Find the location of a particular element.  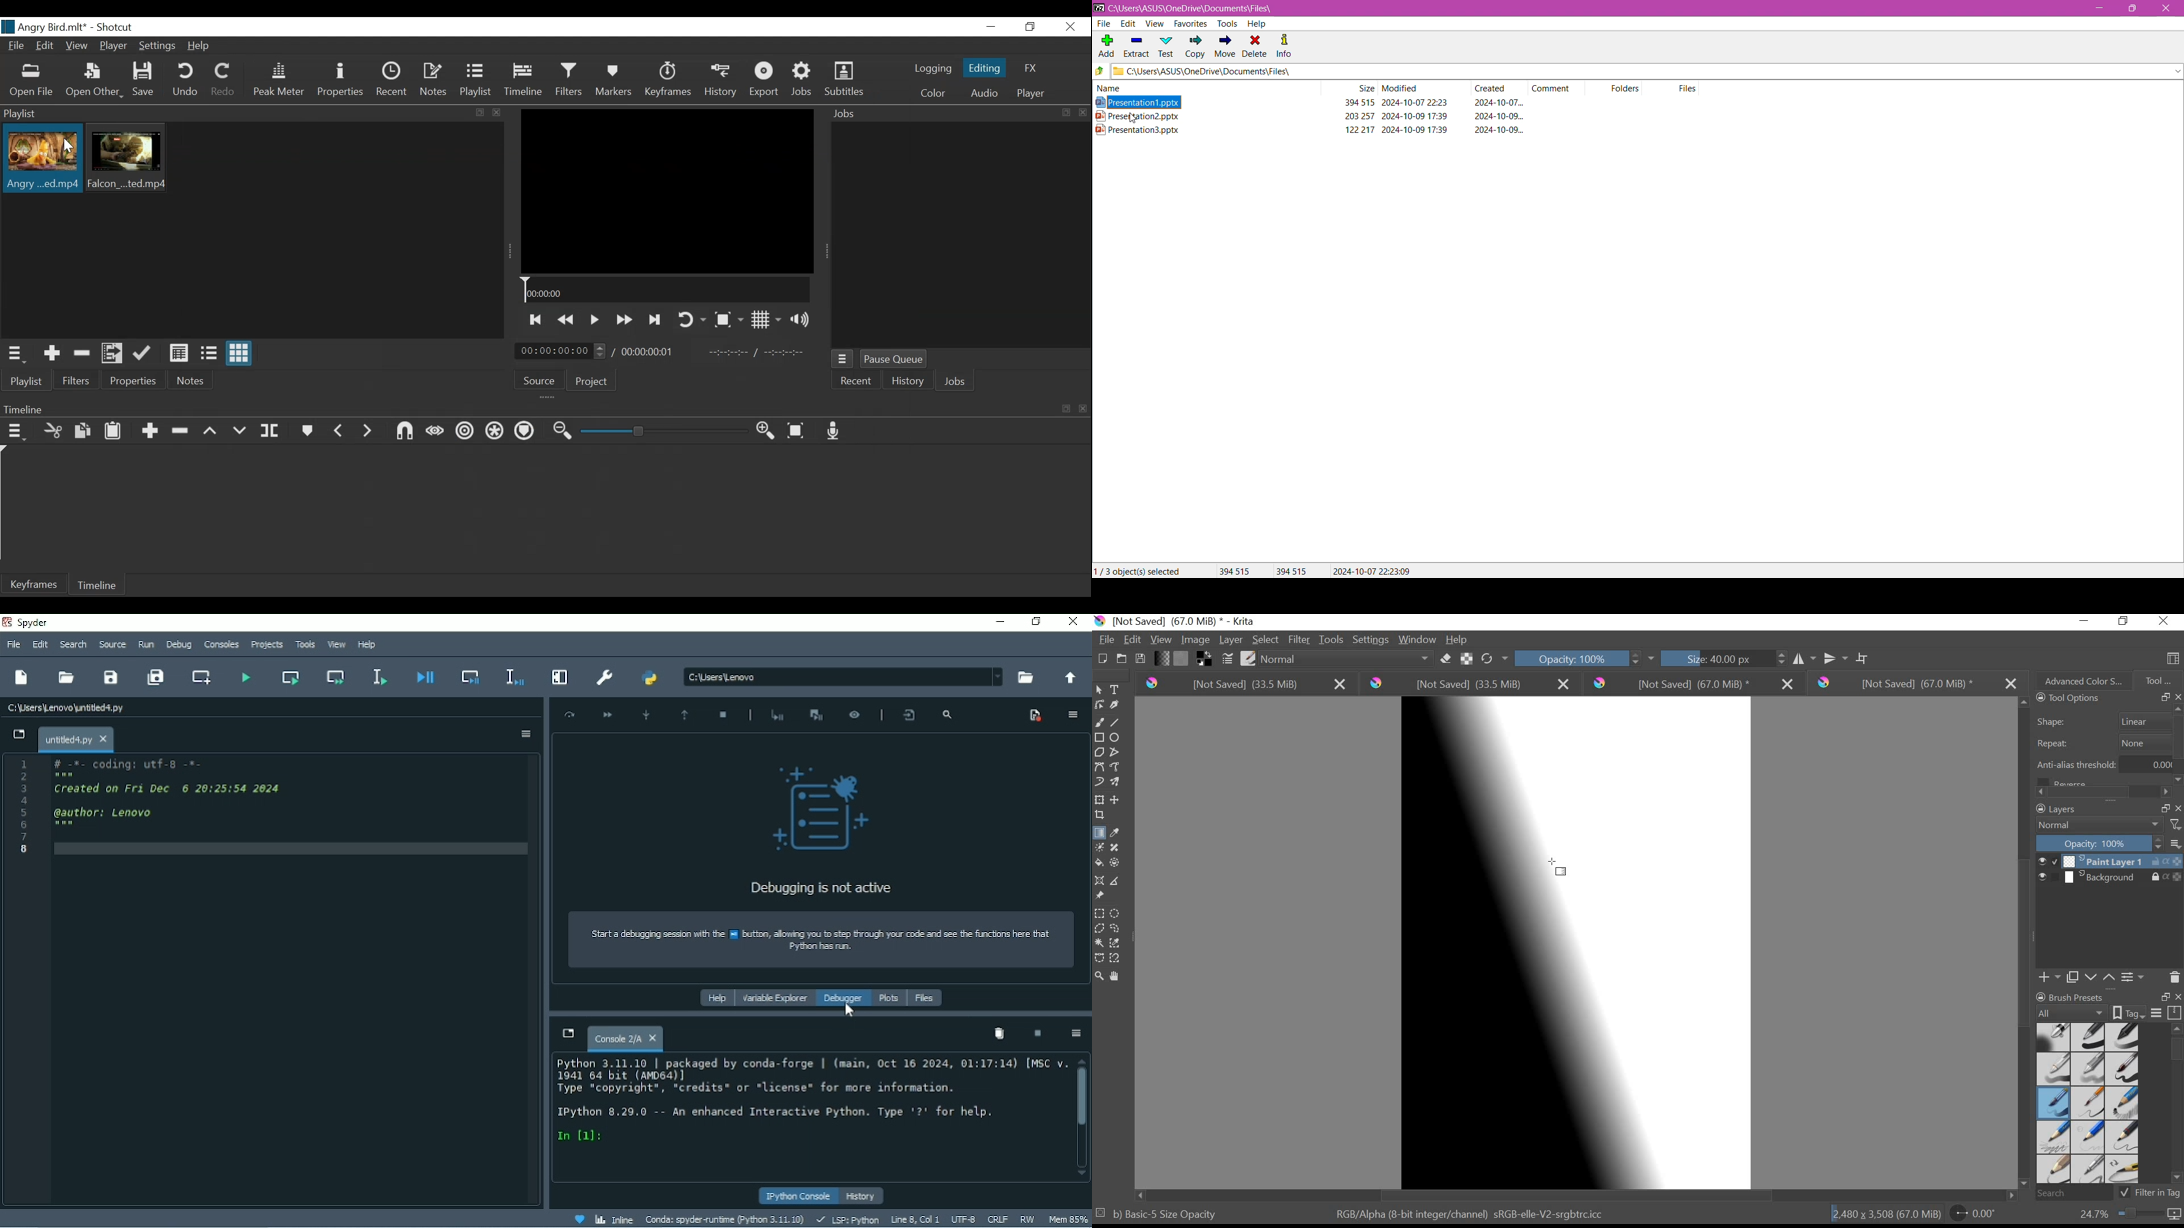

Skip to the next point is located at coordinates (656, 320).